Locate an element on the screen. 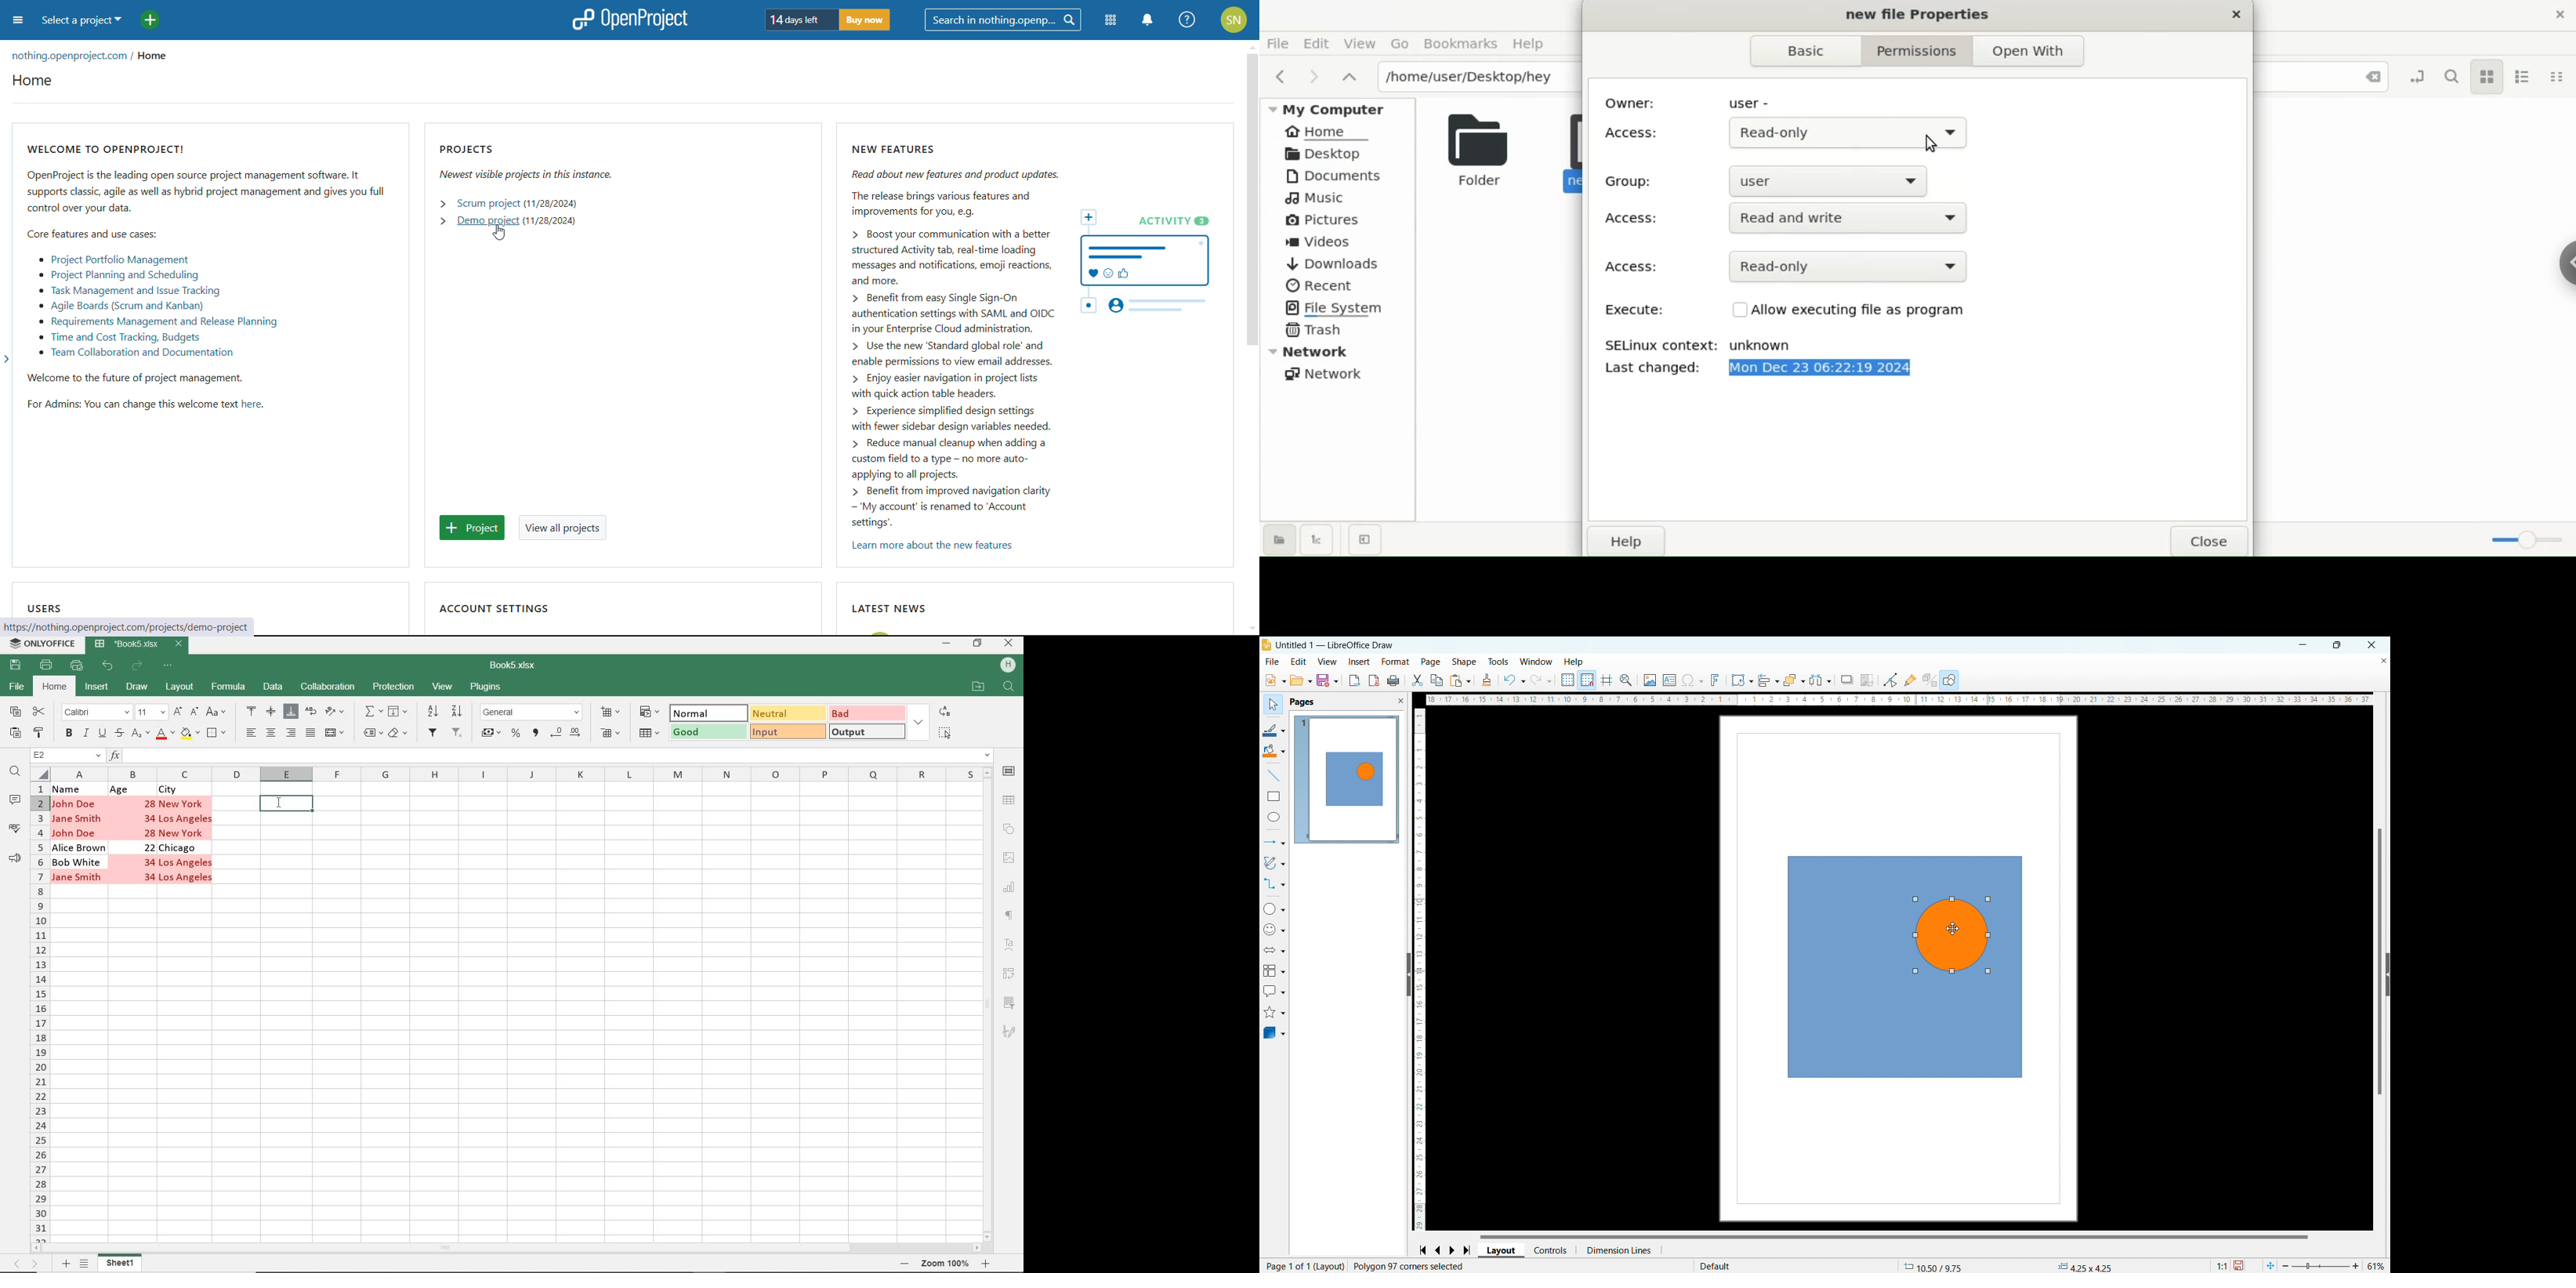 The width and height of the screenshot is (2576, 1288). zoom bar is located at coordinates (2322, 1265).